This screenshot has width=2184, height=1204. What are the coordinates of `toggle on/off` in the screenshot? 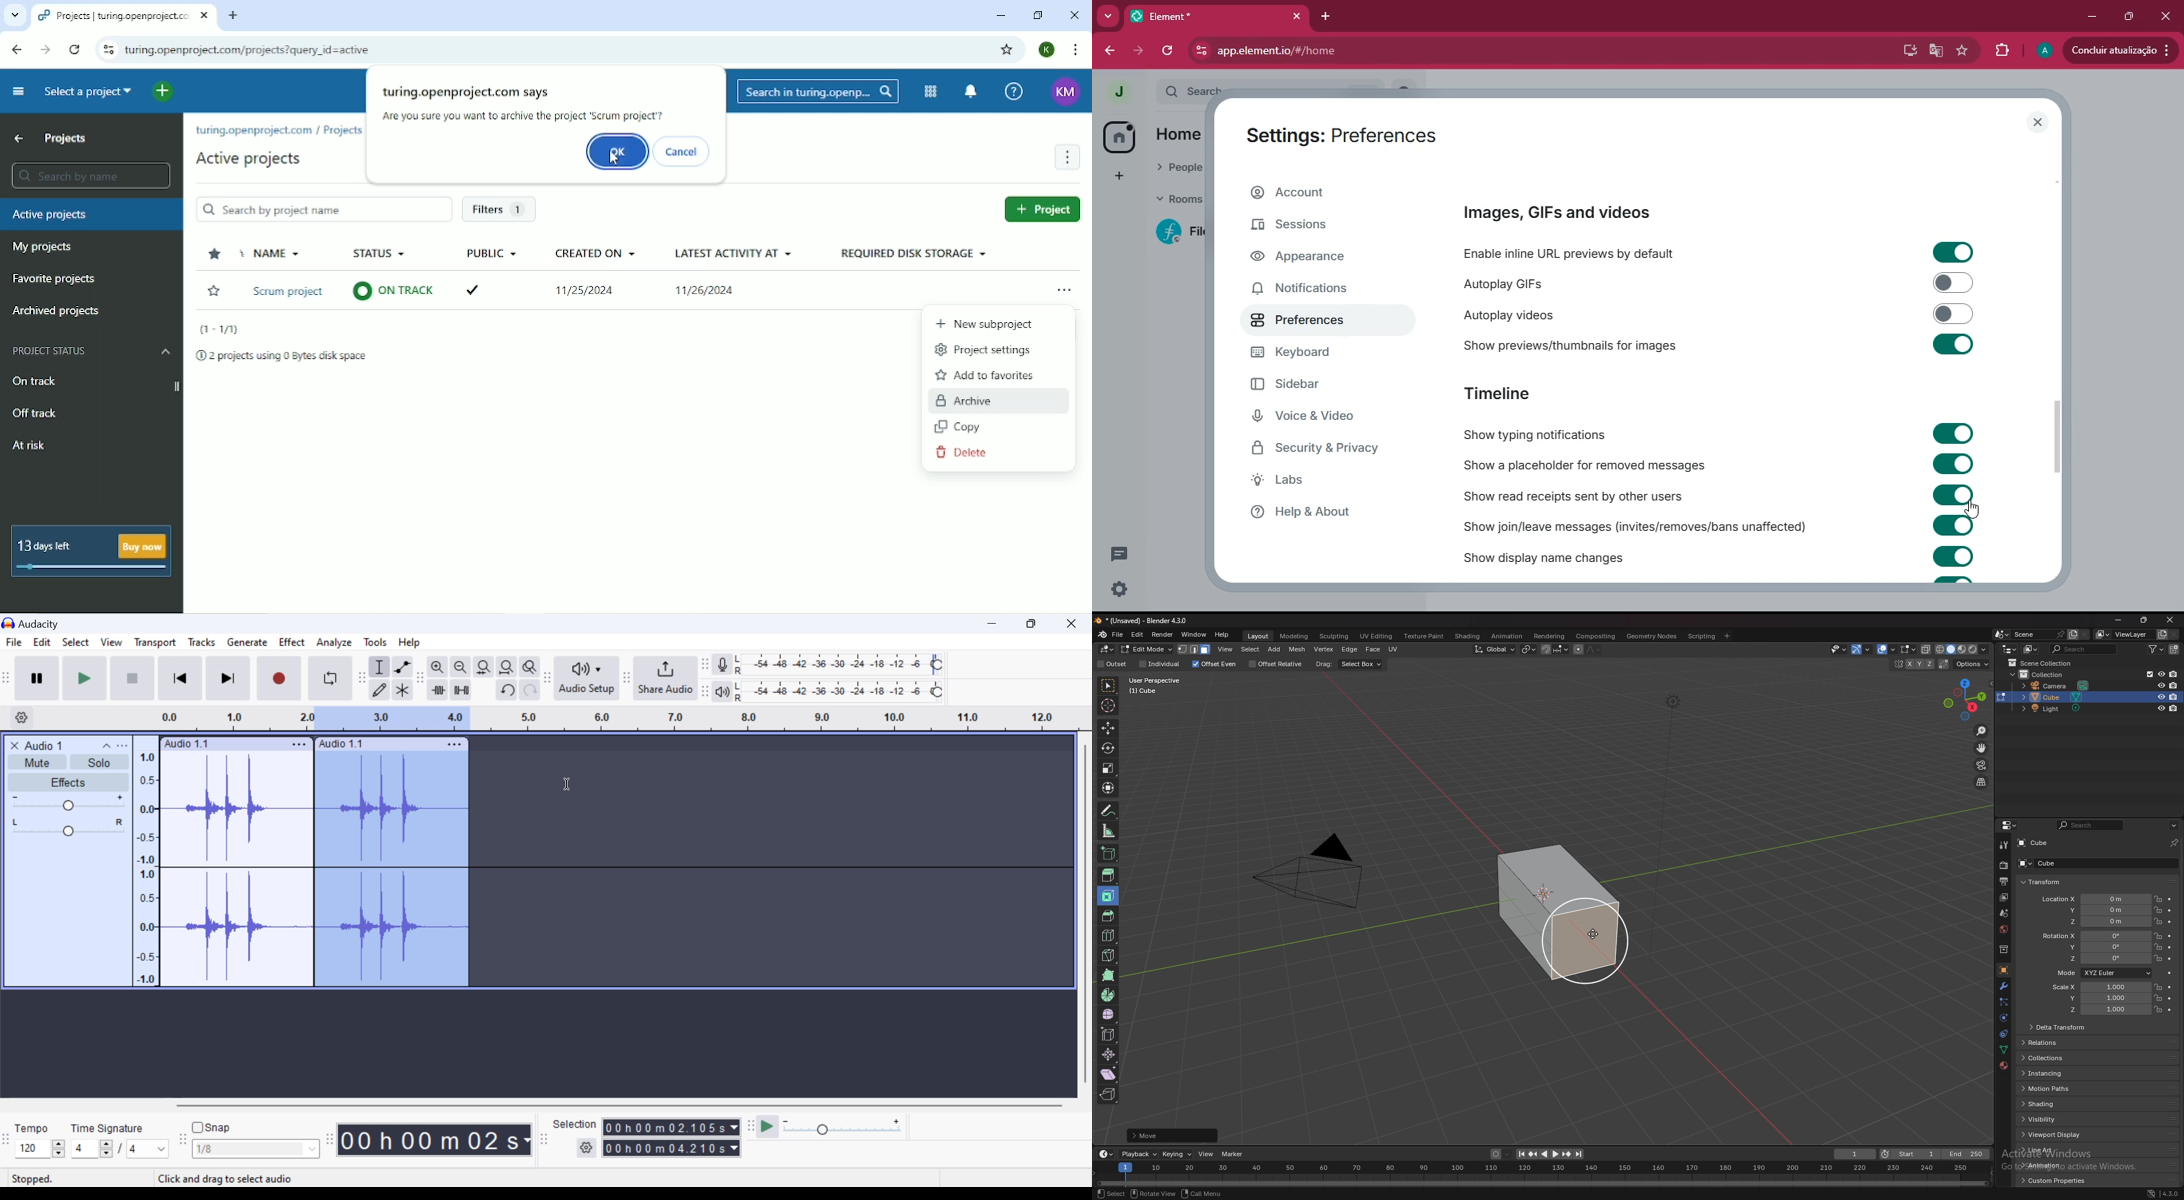 It's located at (1953, 556).